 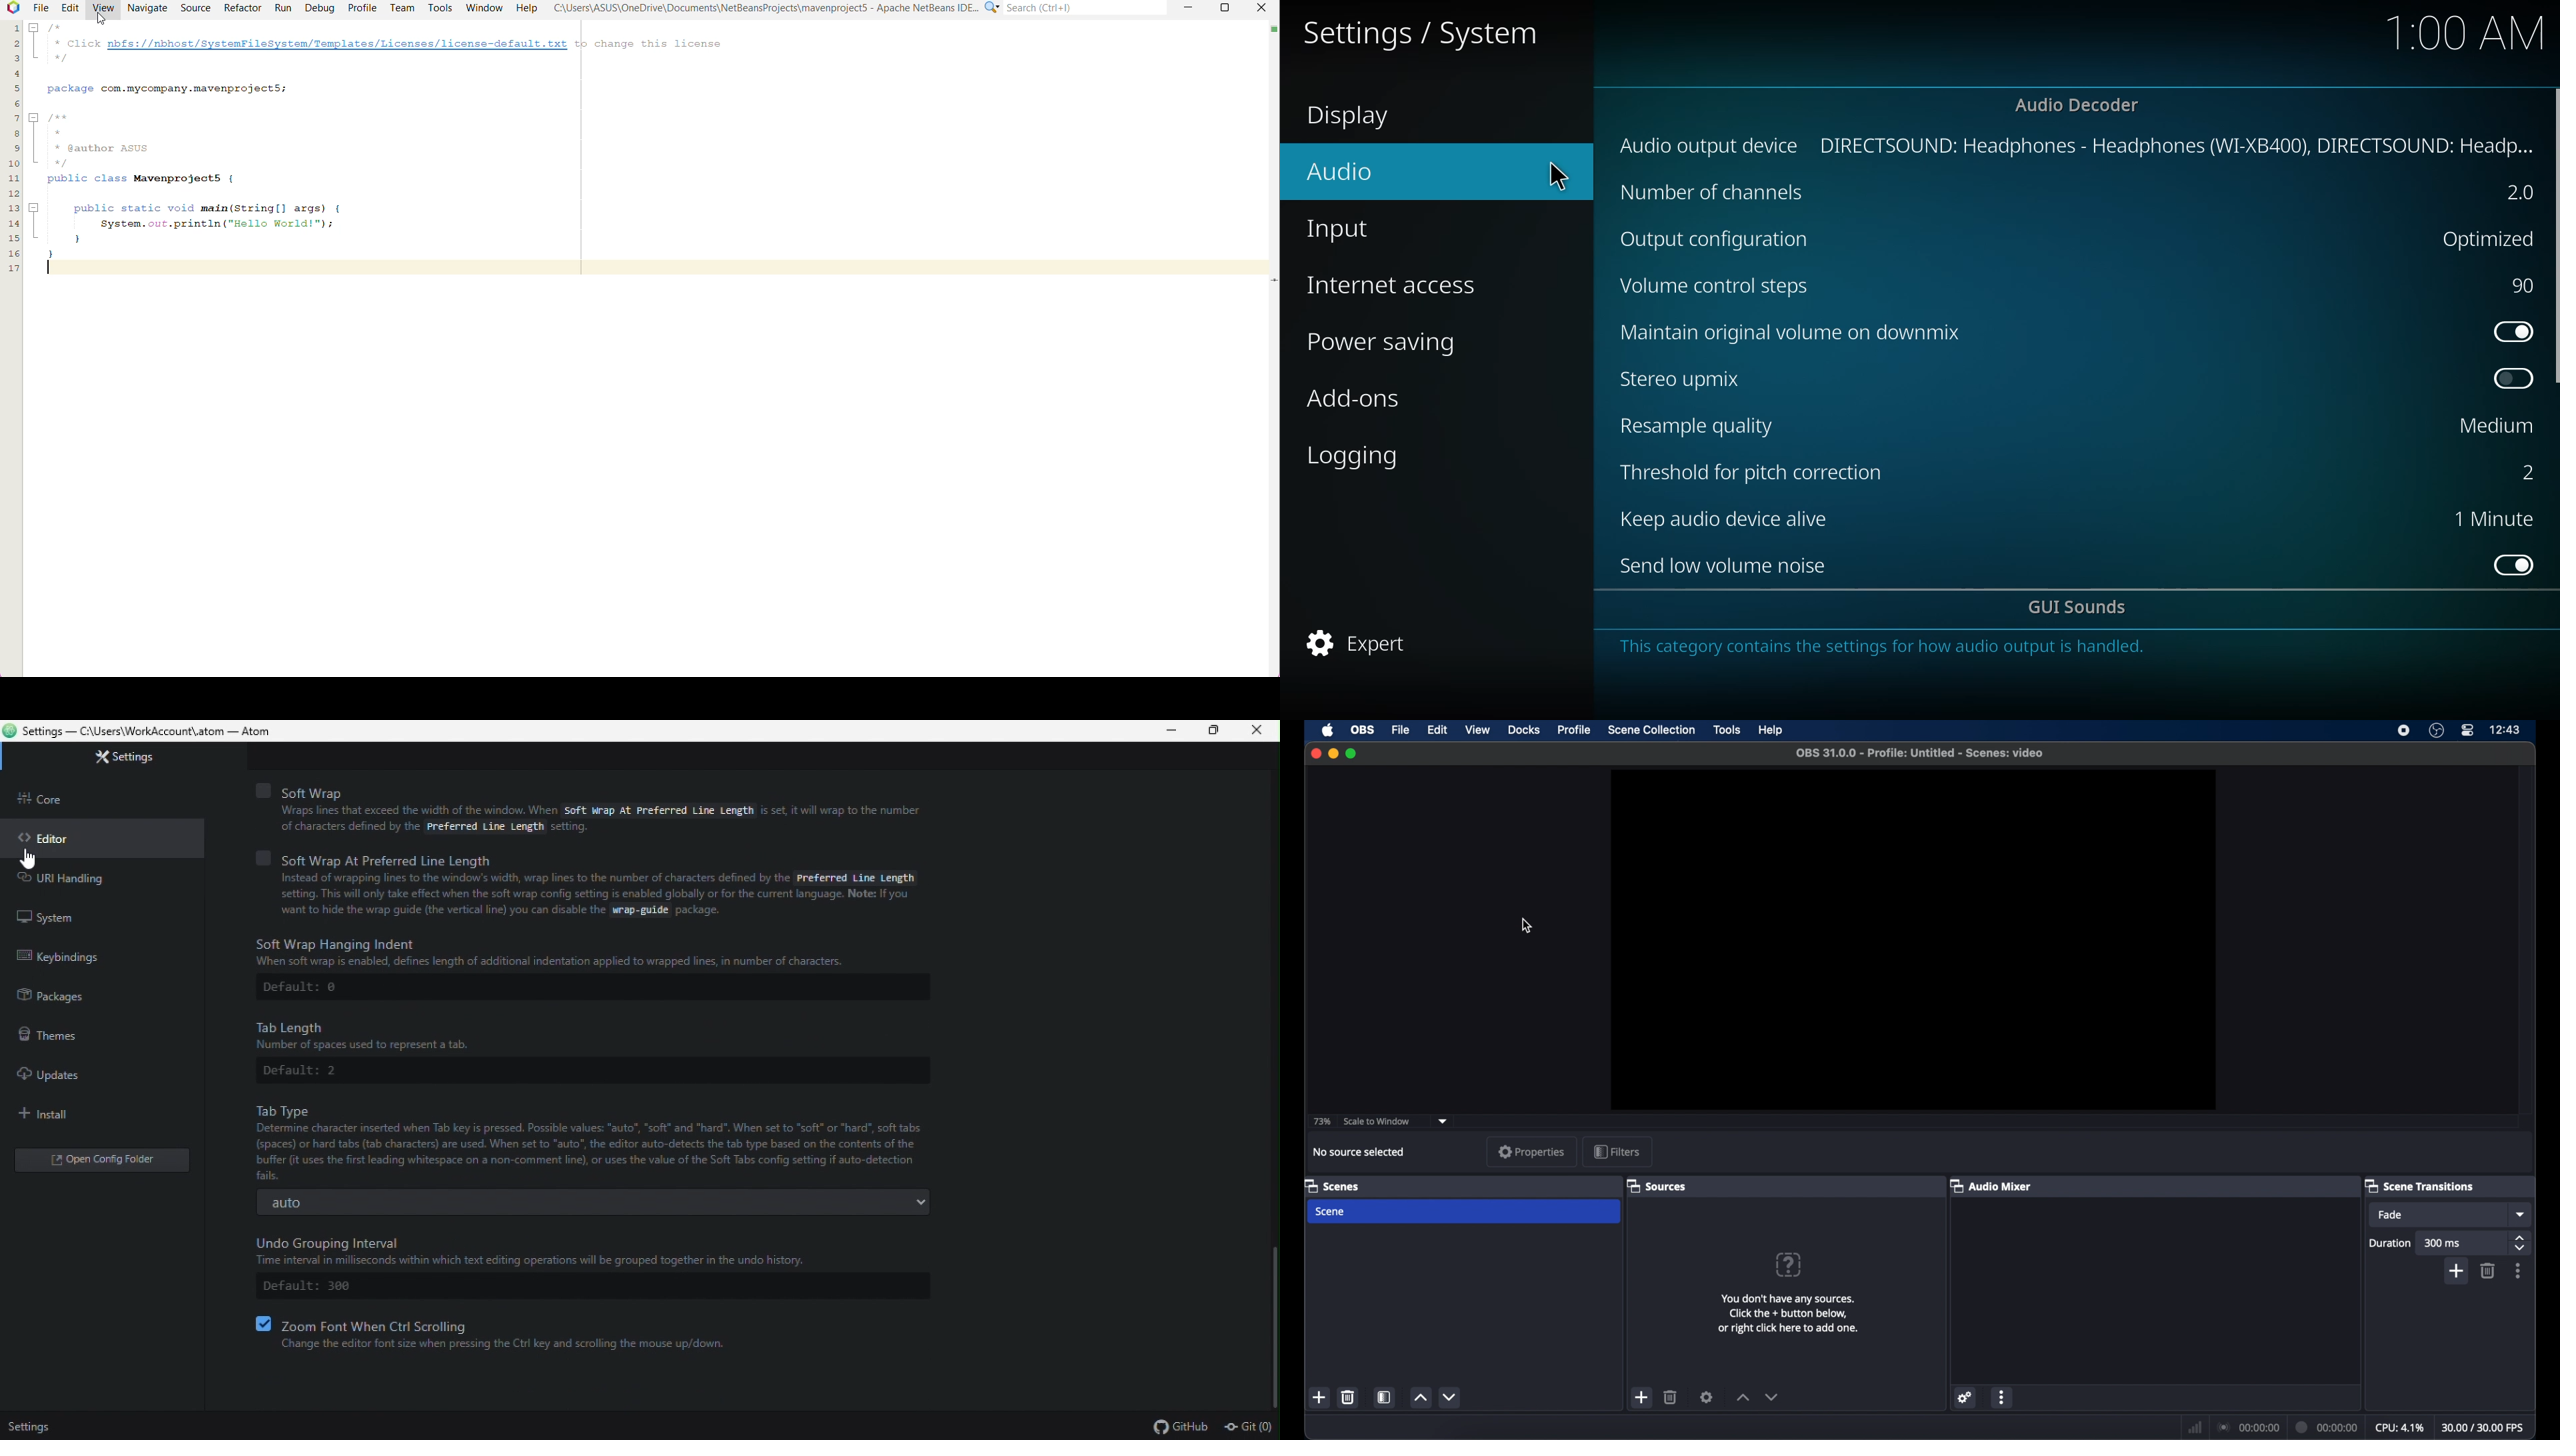 I want to click on resample quality, so click(x=1698, y=427).